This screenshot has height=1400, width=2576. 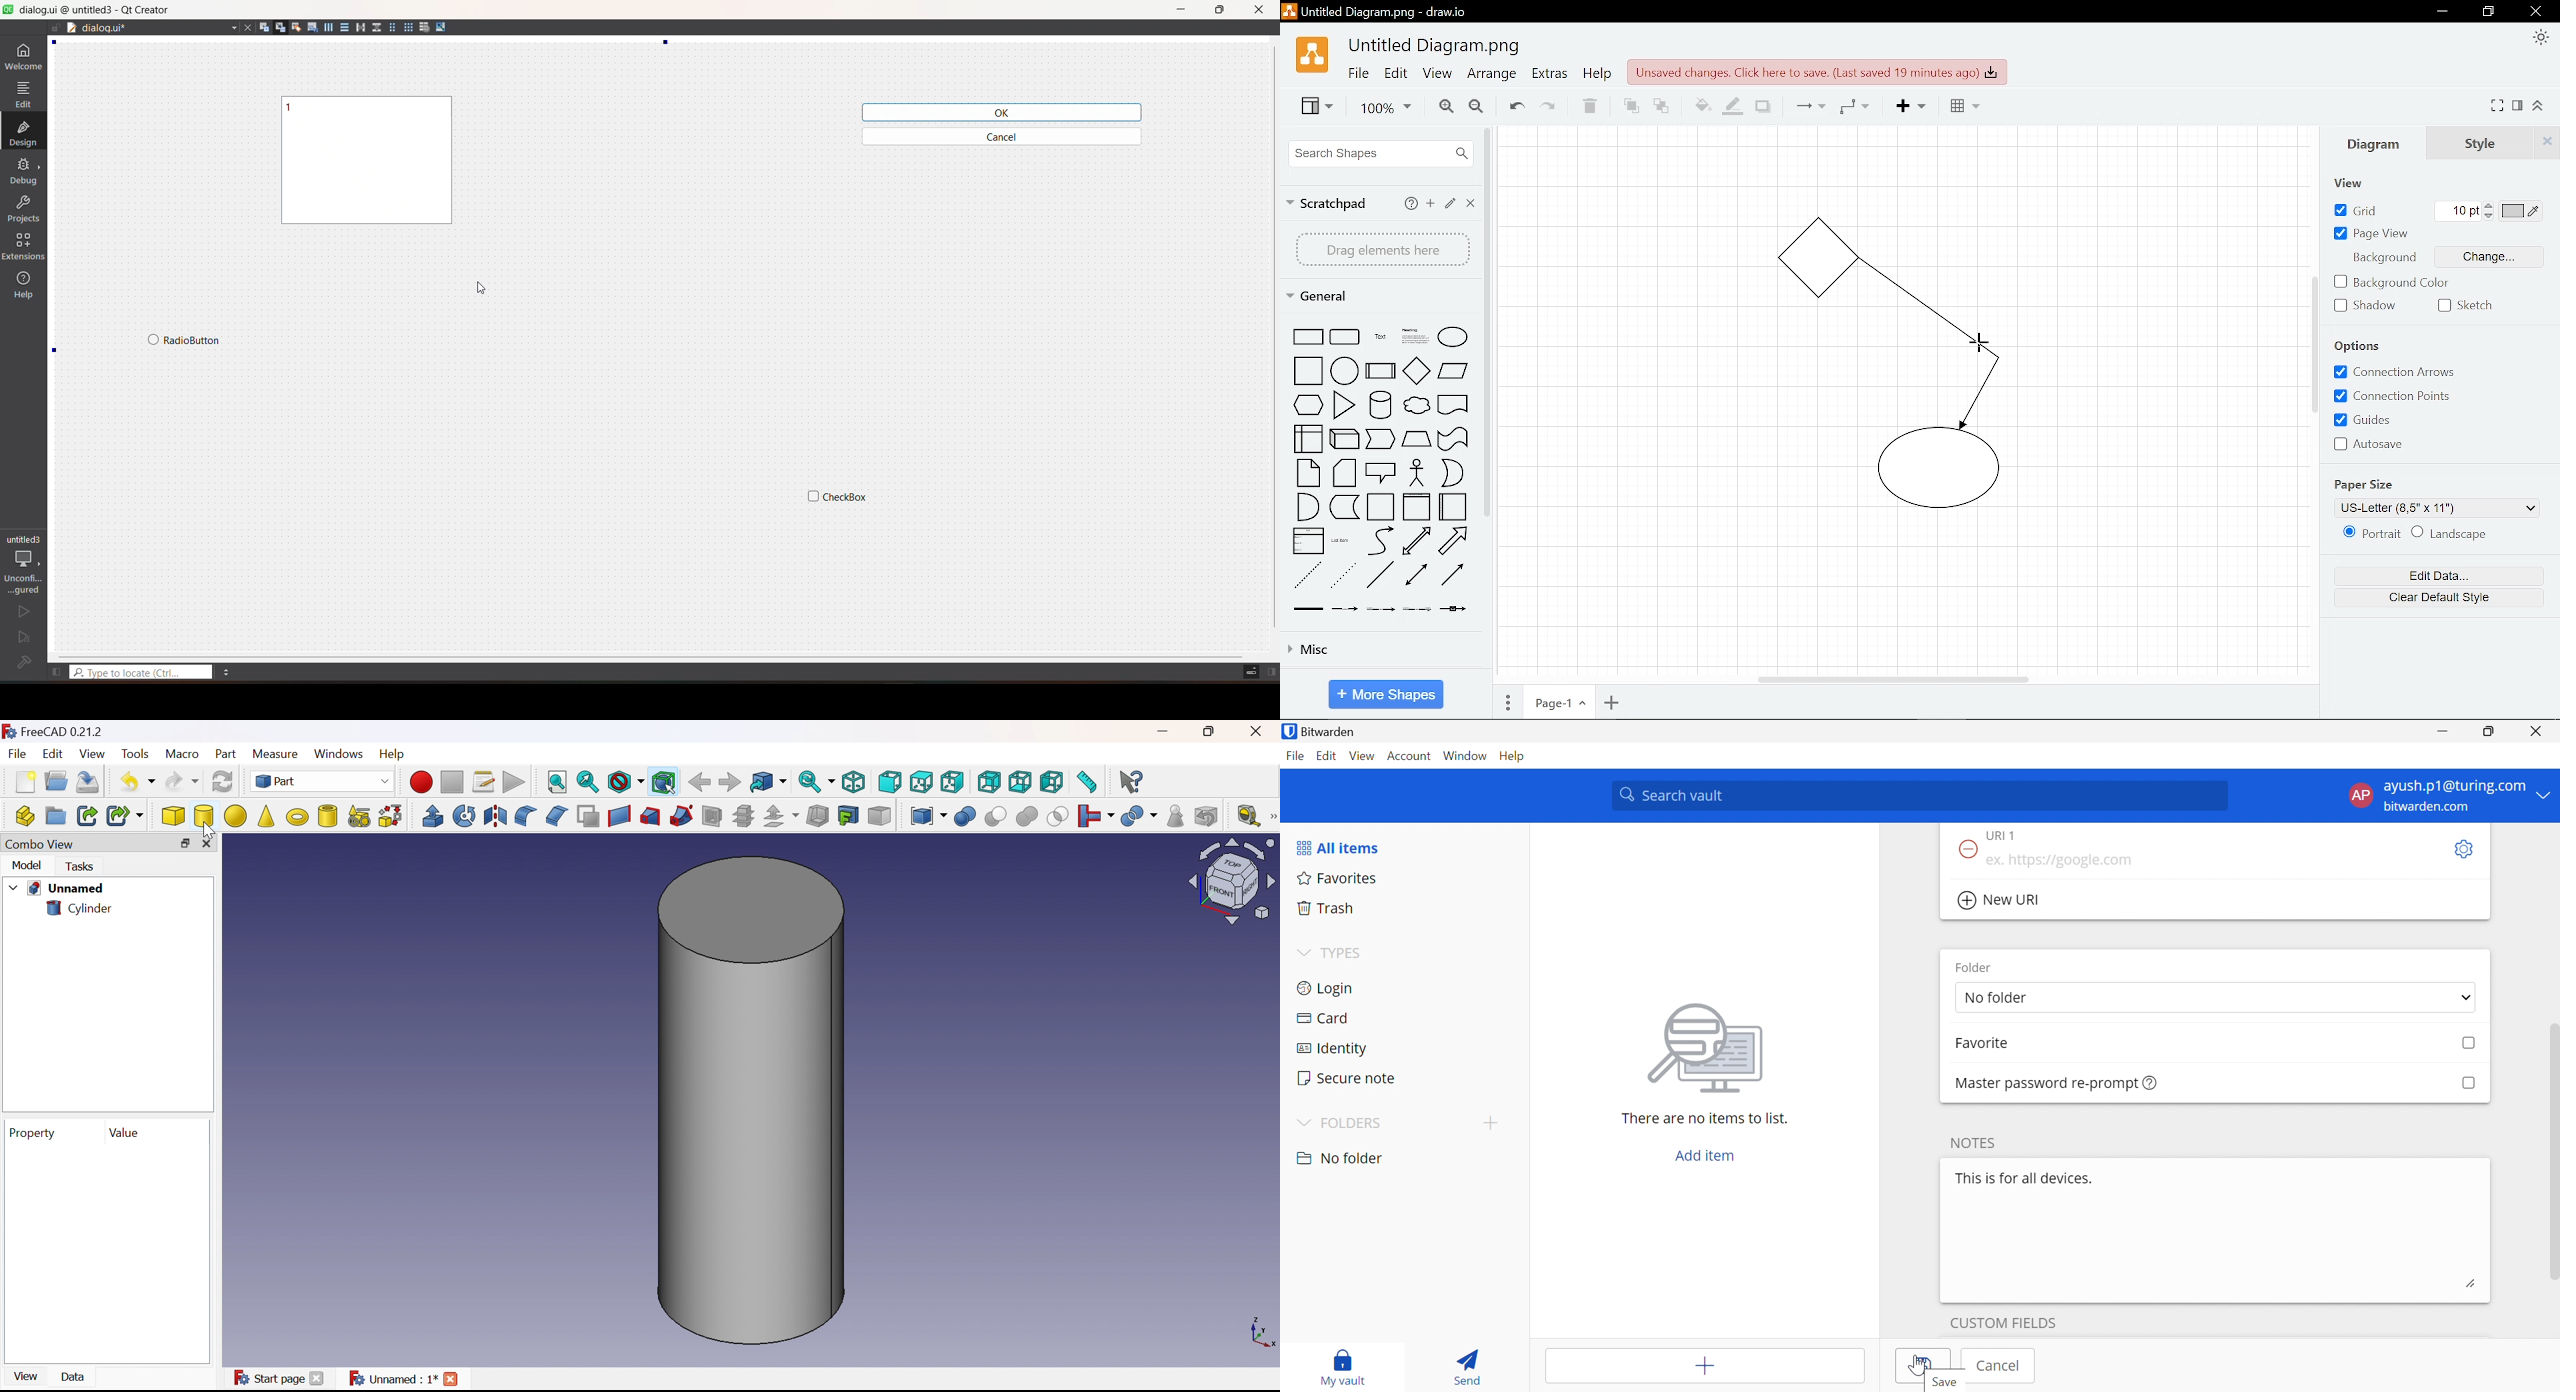 What do you see at coordinates (186, 845) in the screenshot?
I see `Restore down` at bounding box center [186, 845].